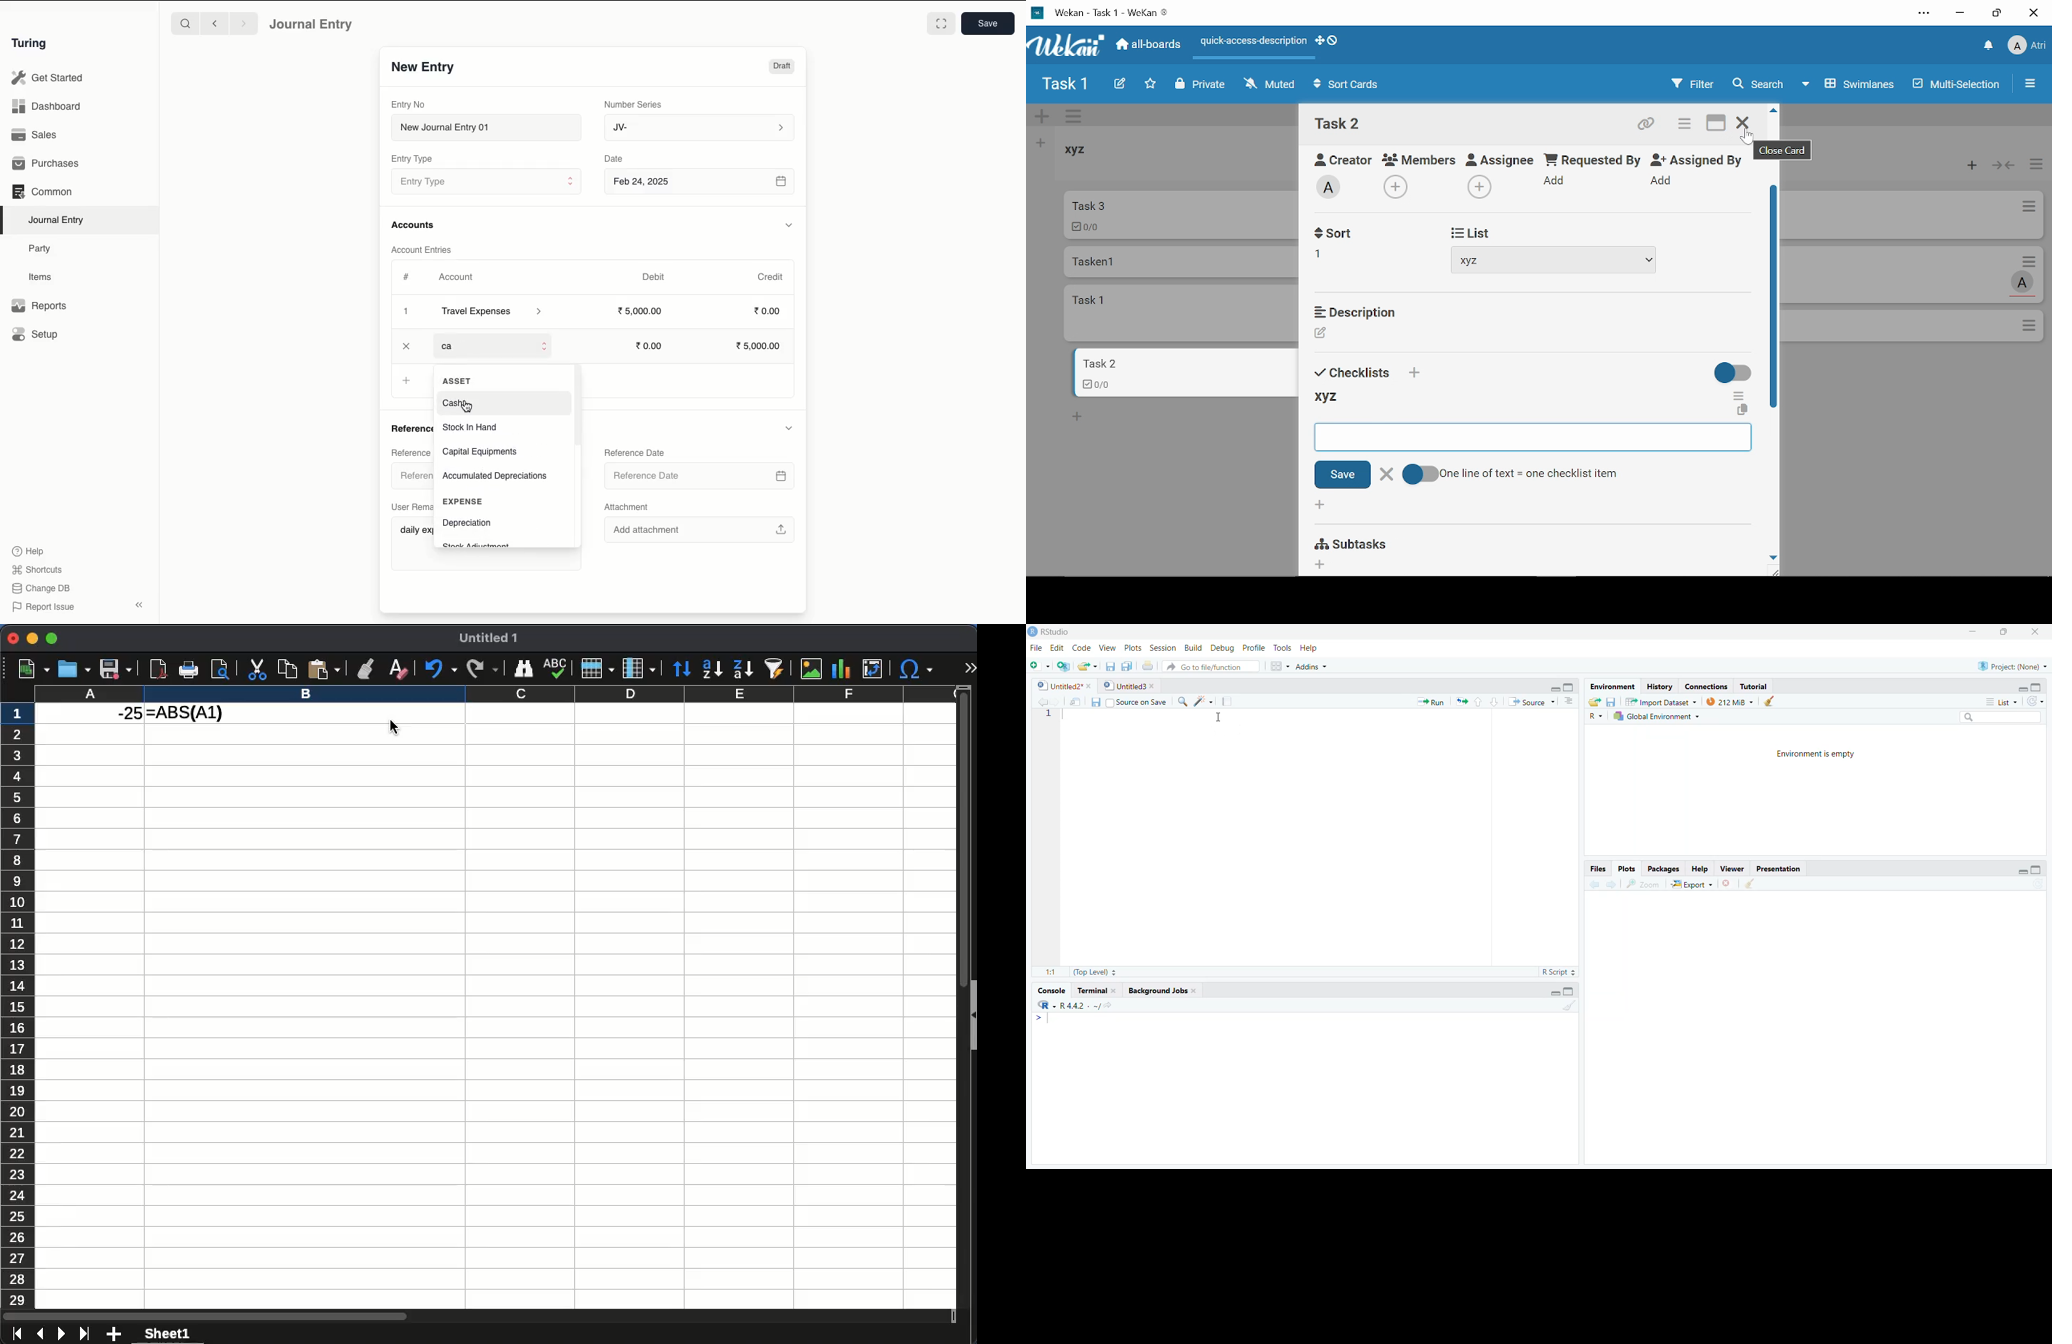 The height and width of the screenshot is (1344, 2072). What do you see at coordinates (1276, 666) in the screenshot?
I see `` at bounding box center [1276, 666].